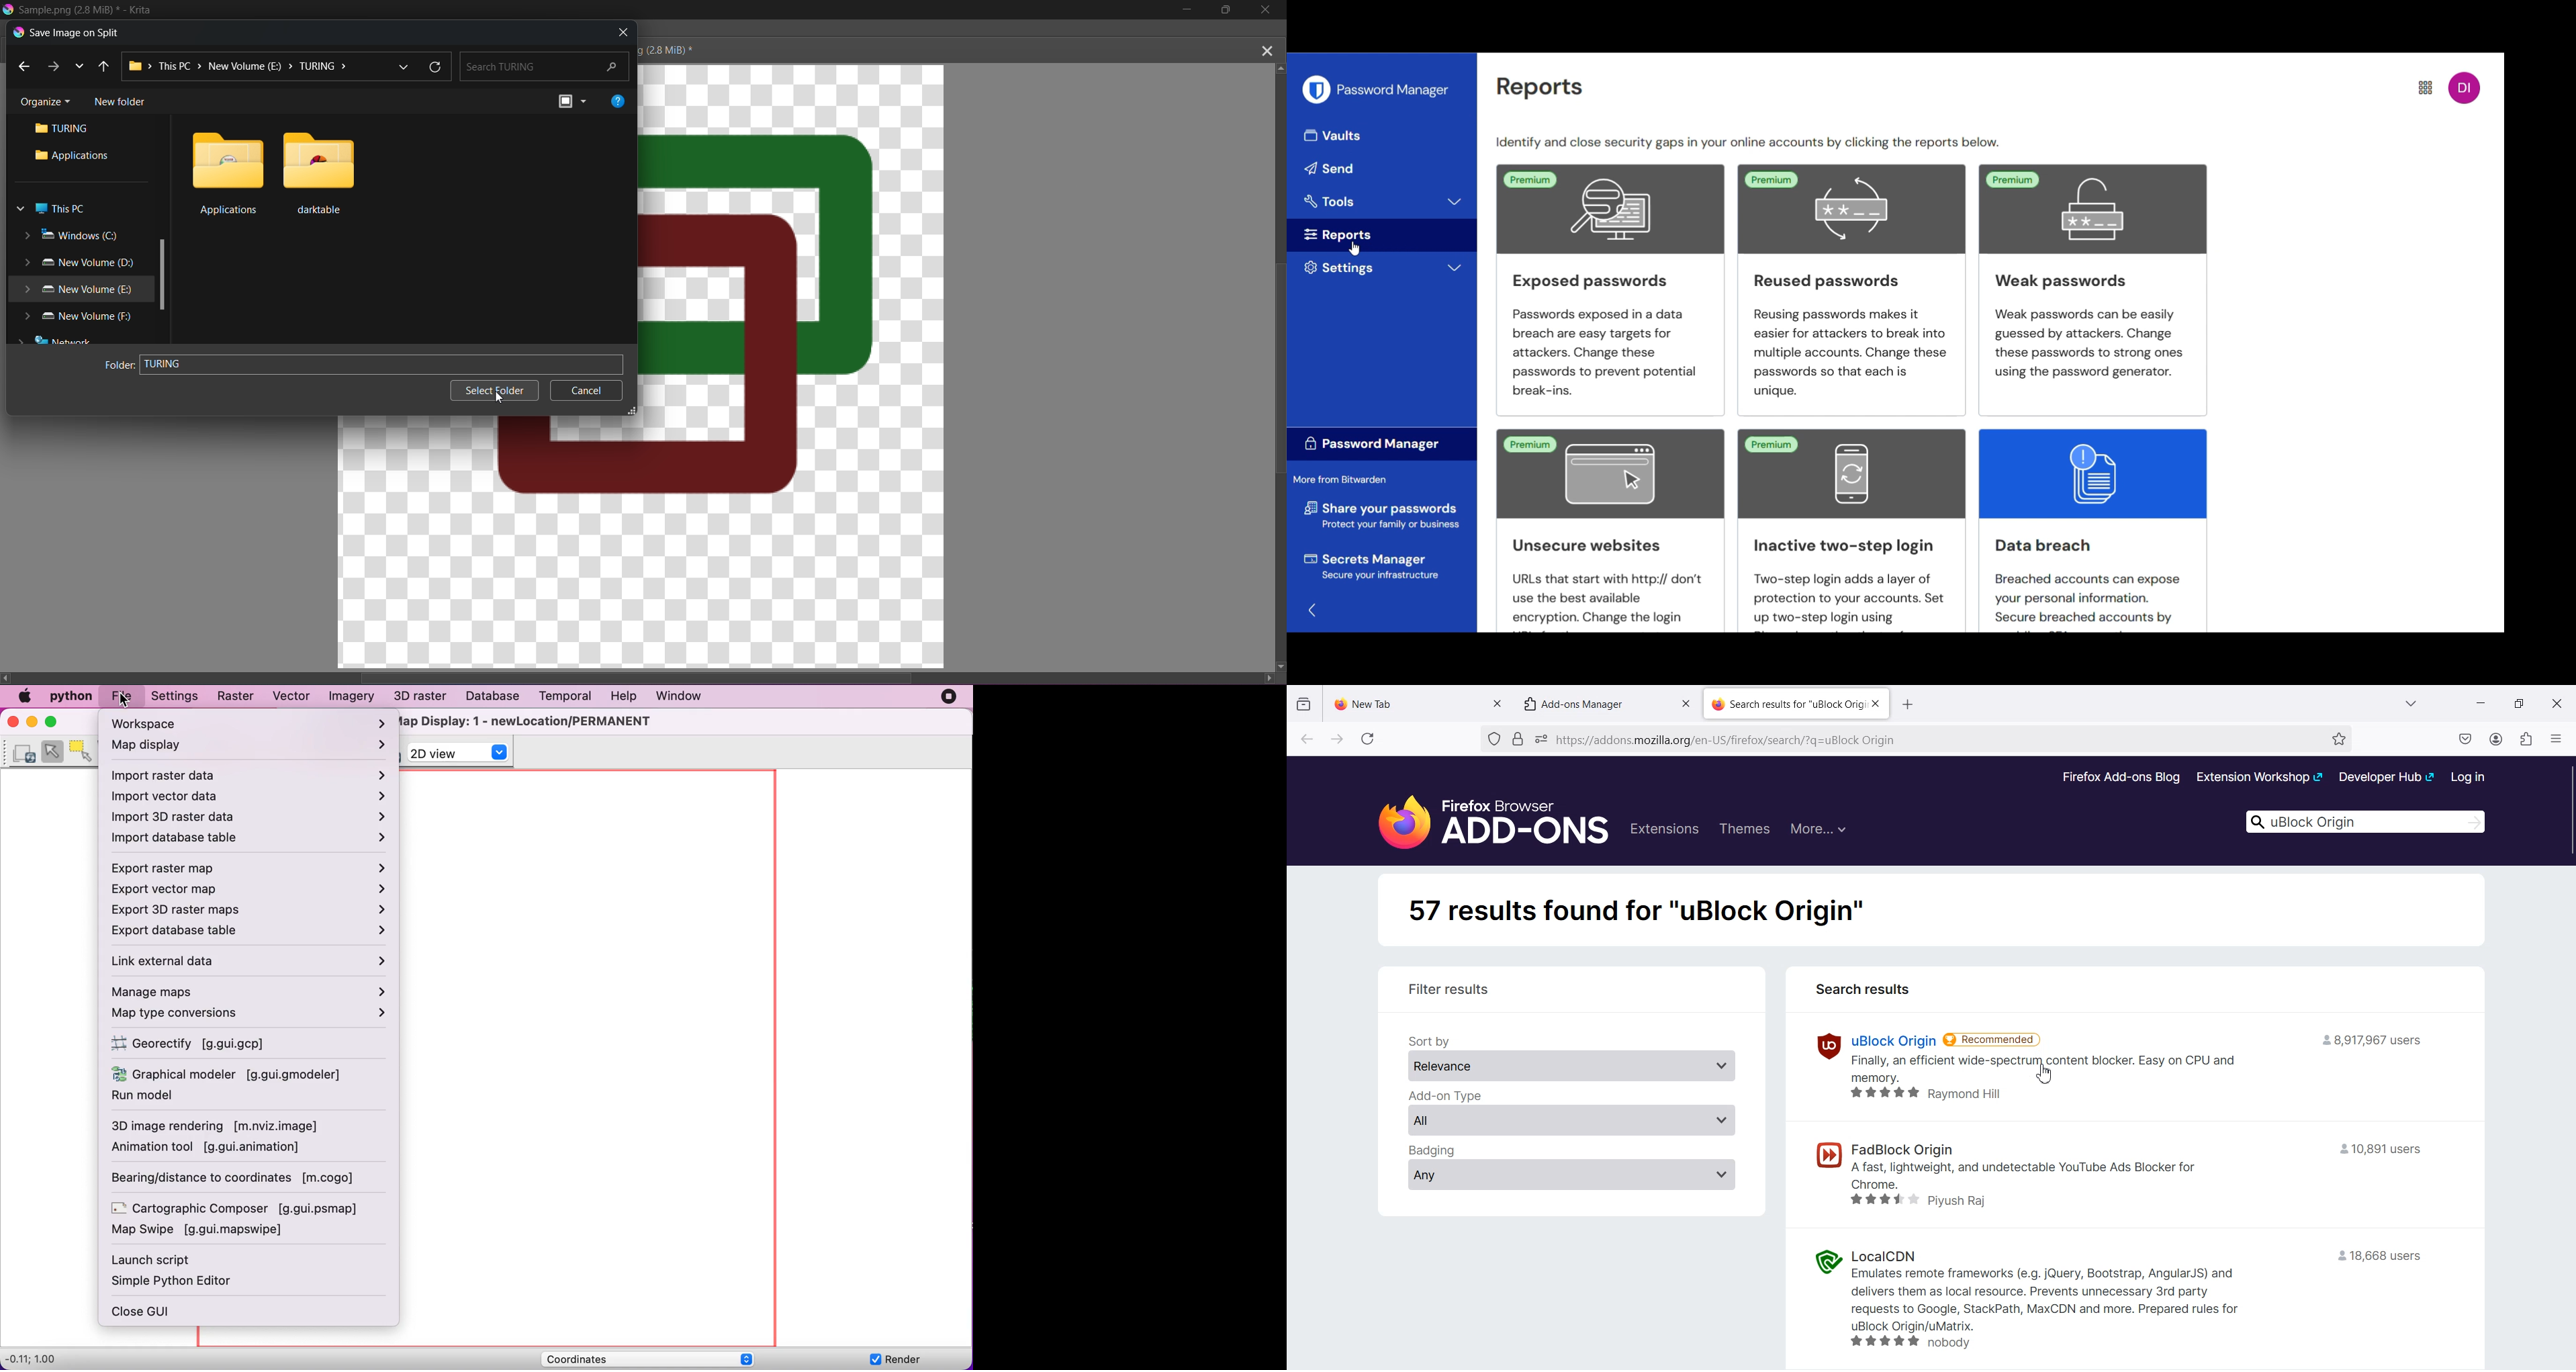 The height and width of the screenshot is (1372, 2576). What do you see at coordinates (1886, 1203) in the screenshot?
I see `star rating` at bounding box center [1886, 1203].